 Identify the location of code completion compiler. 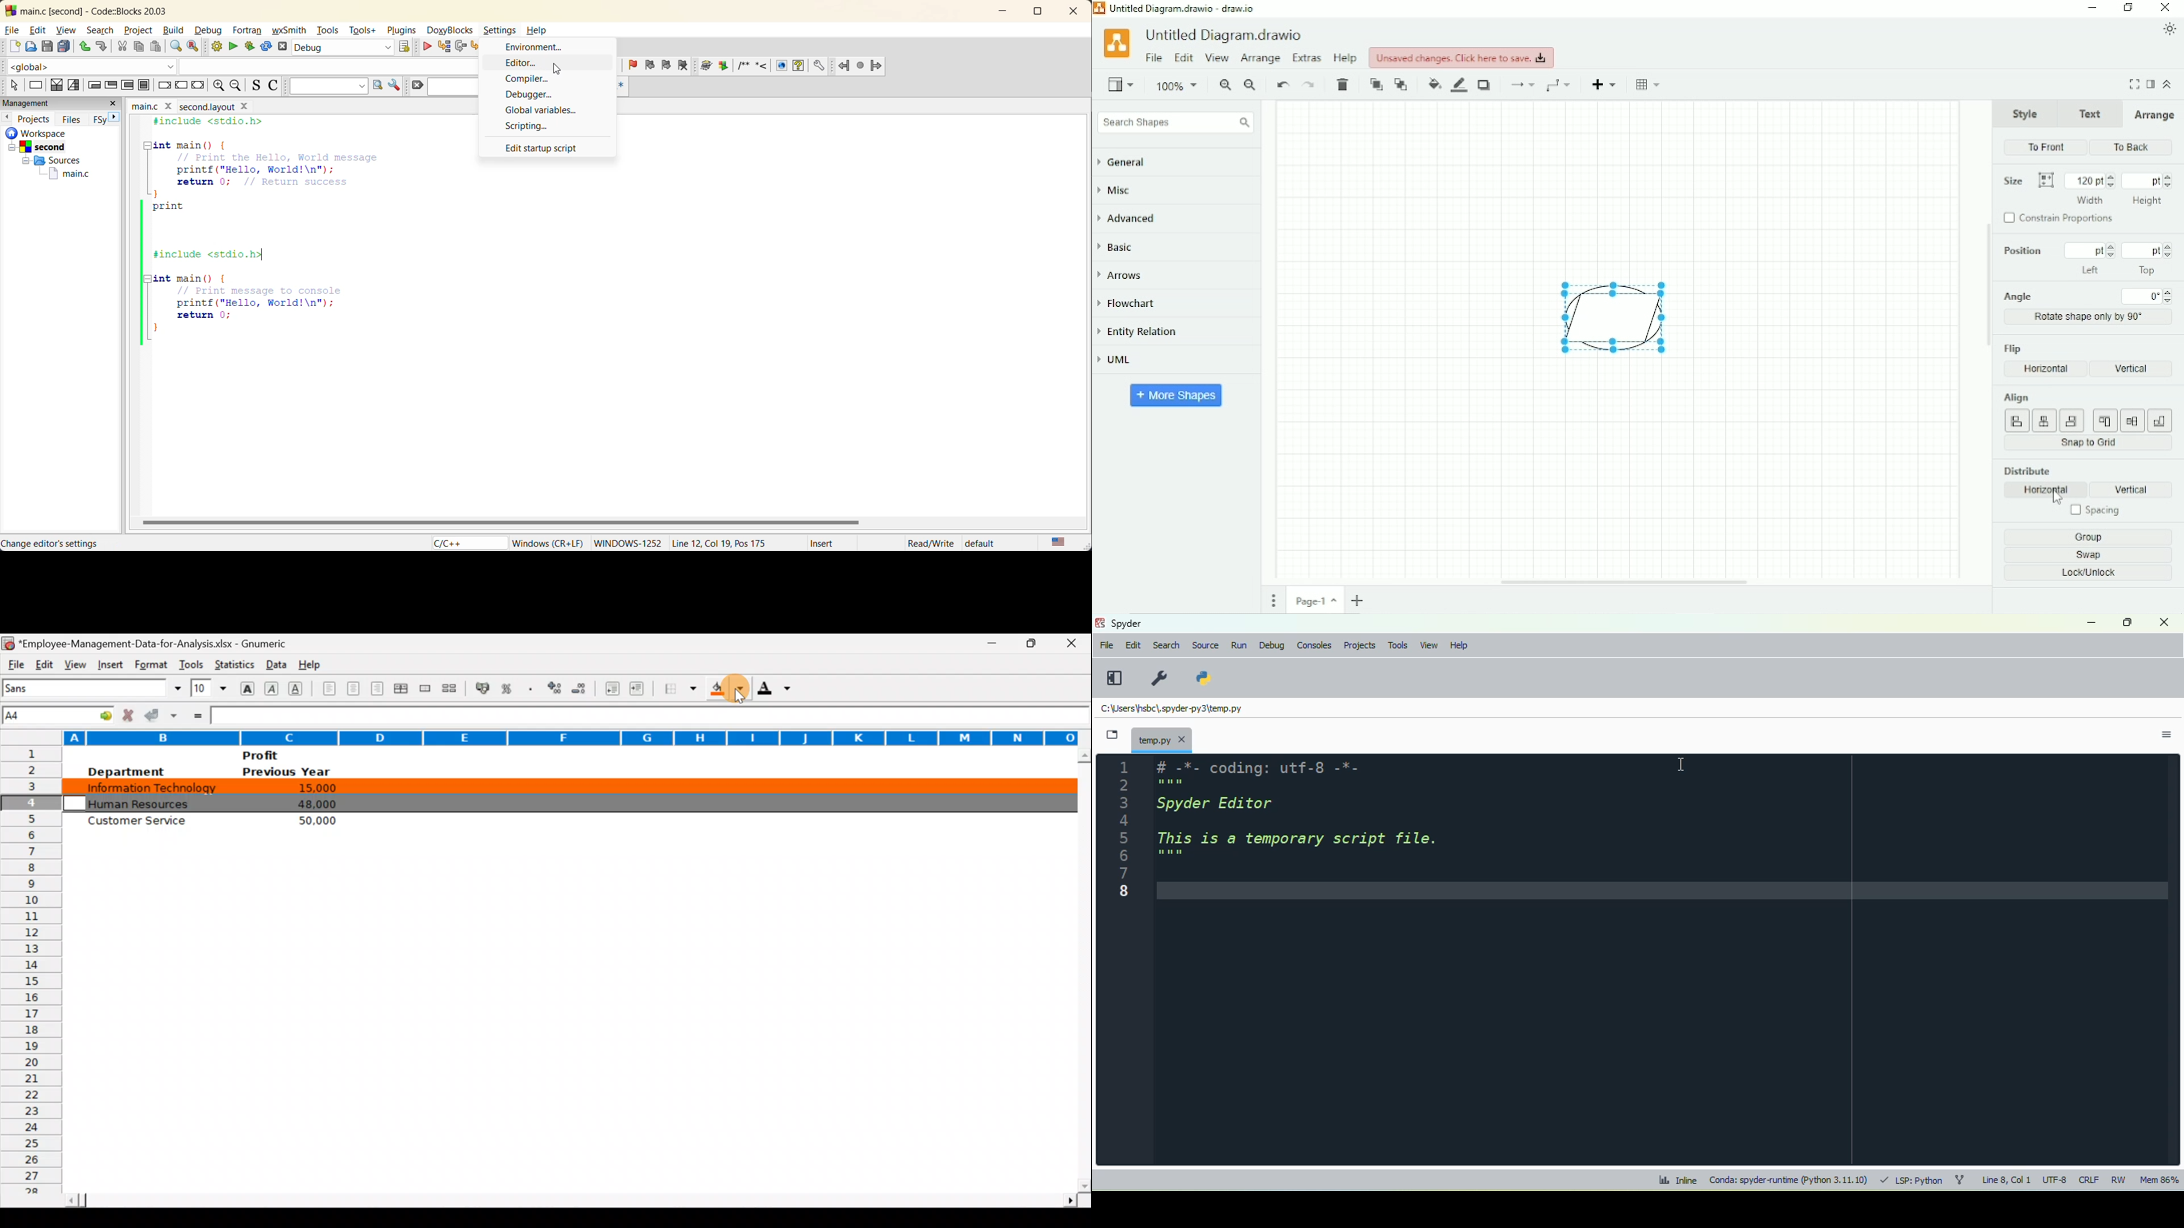
(242, 64).